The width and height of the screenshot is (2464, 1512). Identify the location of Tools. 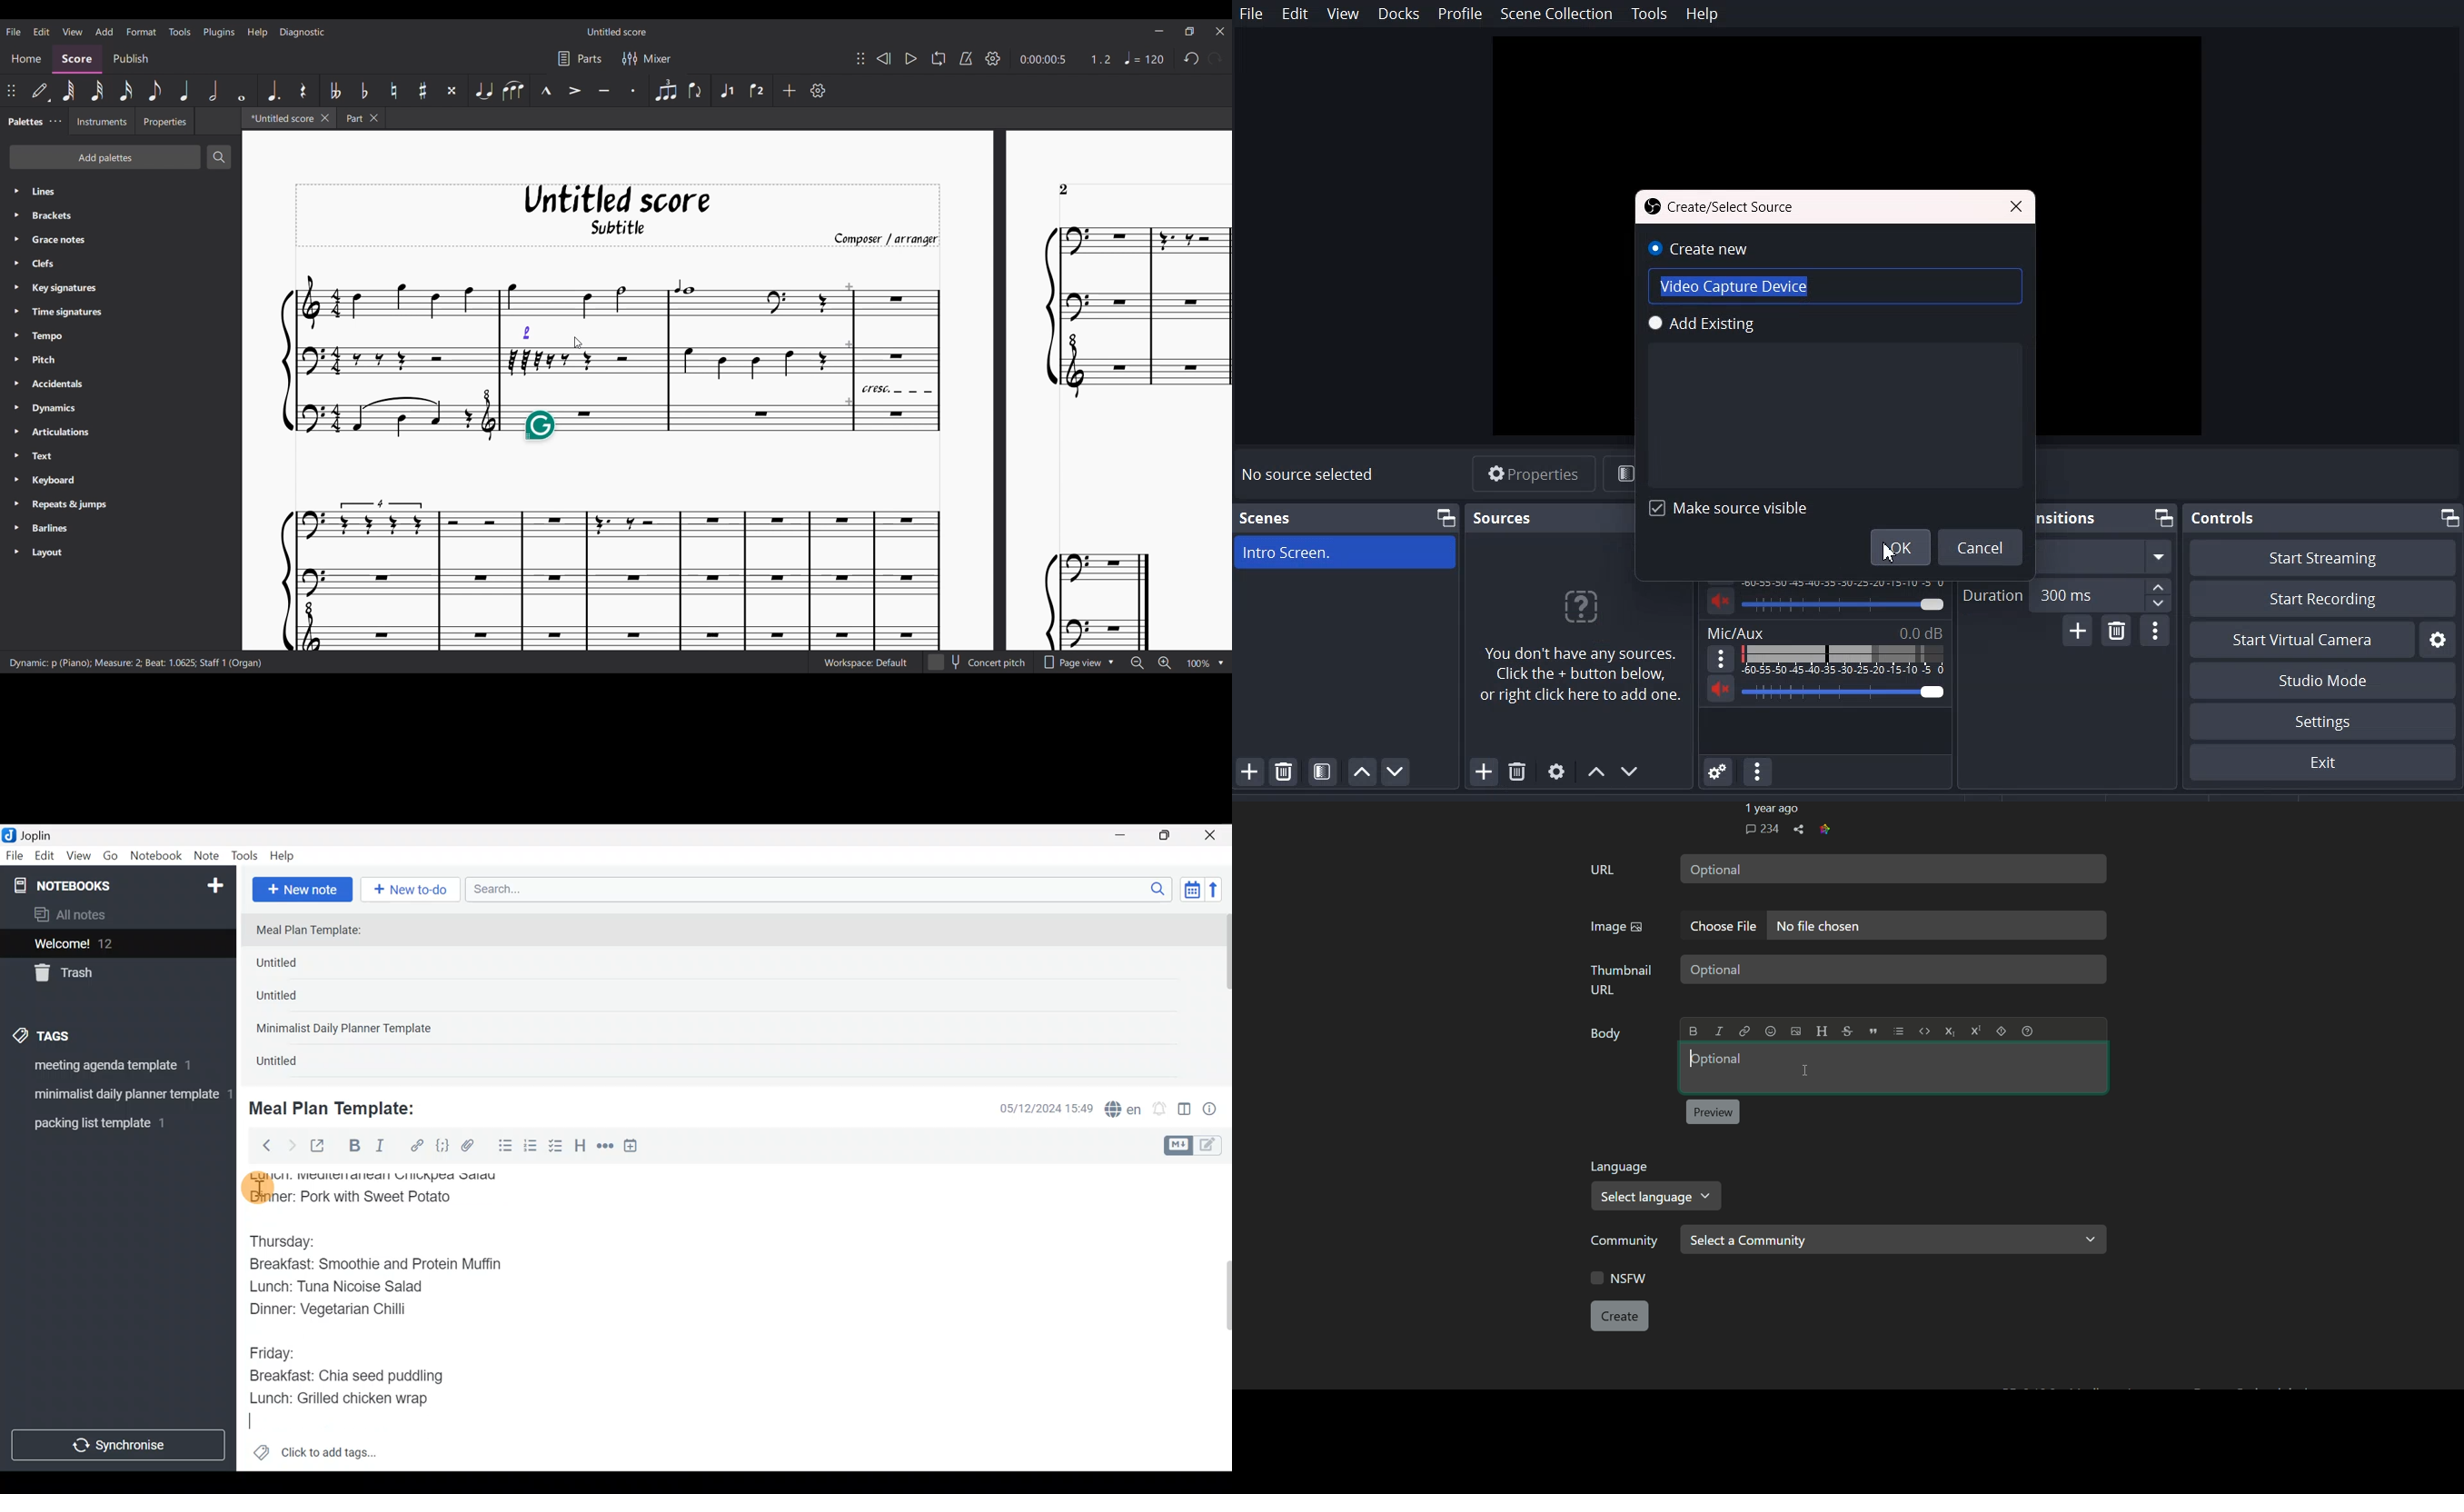
(245, 857).